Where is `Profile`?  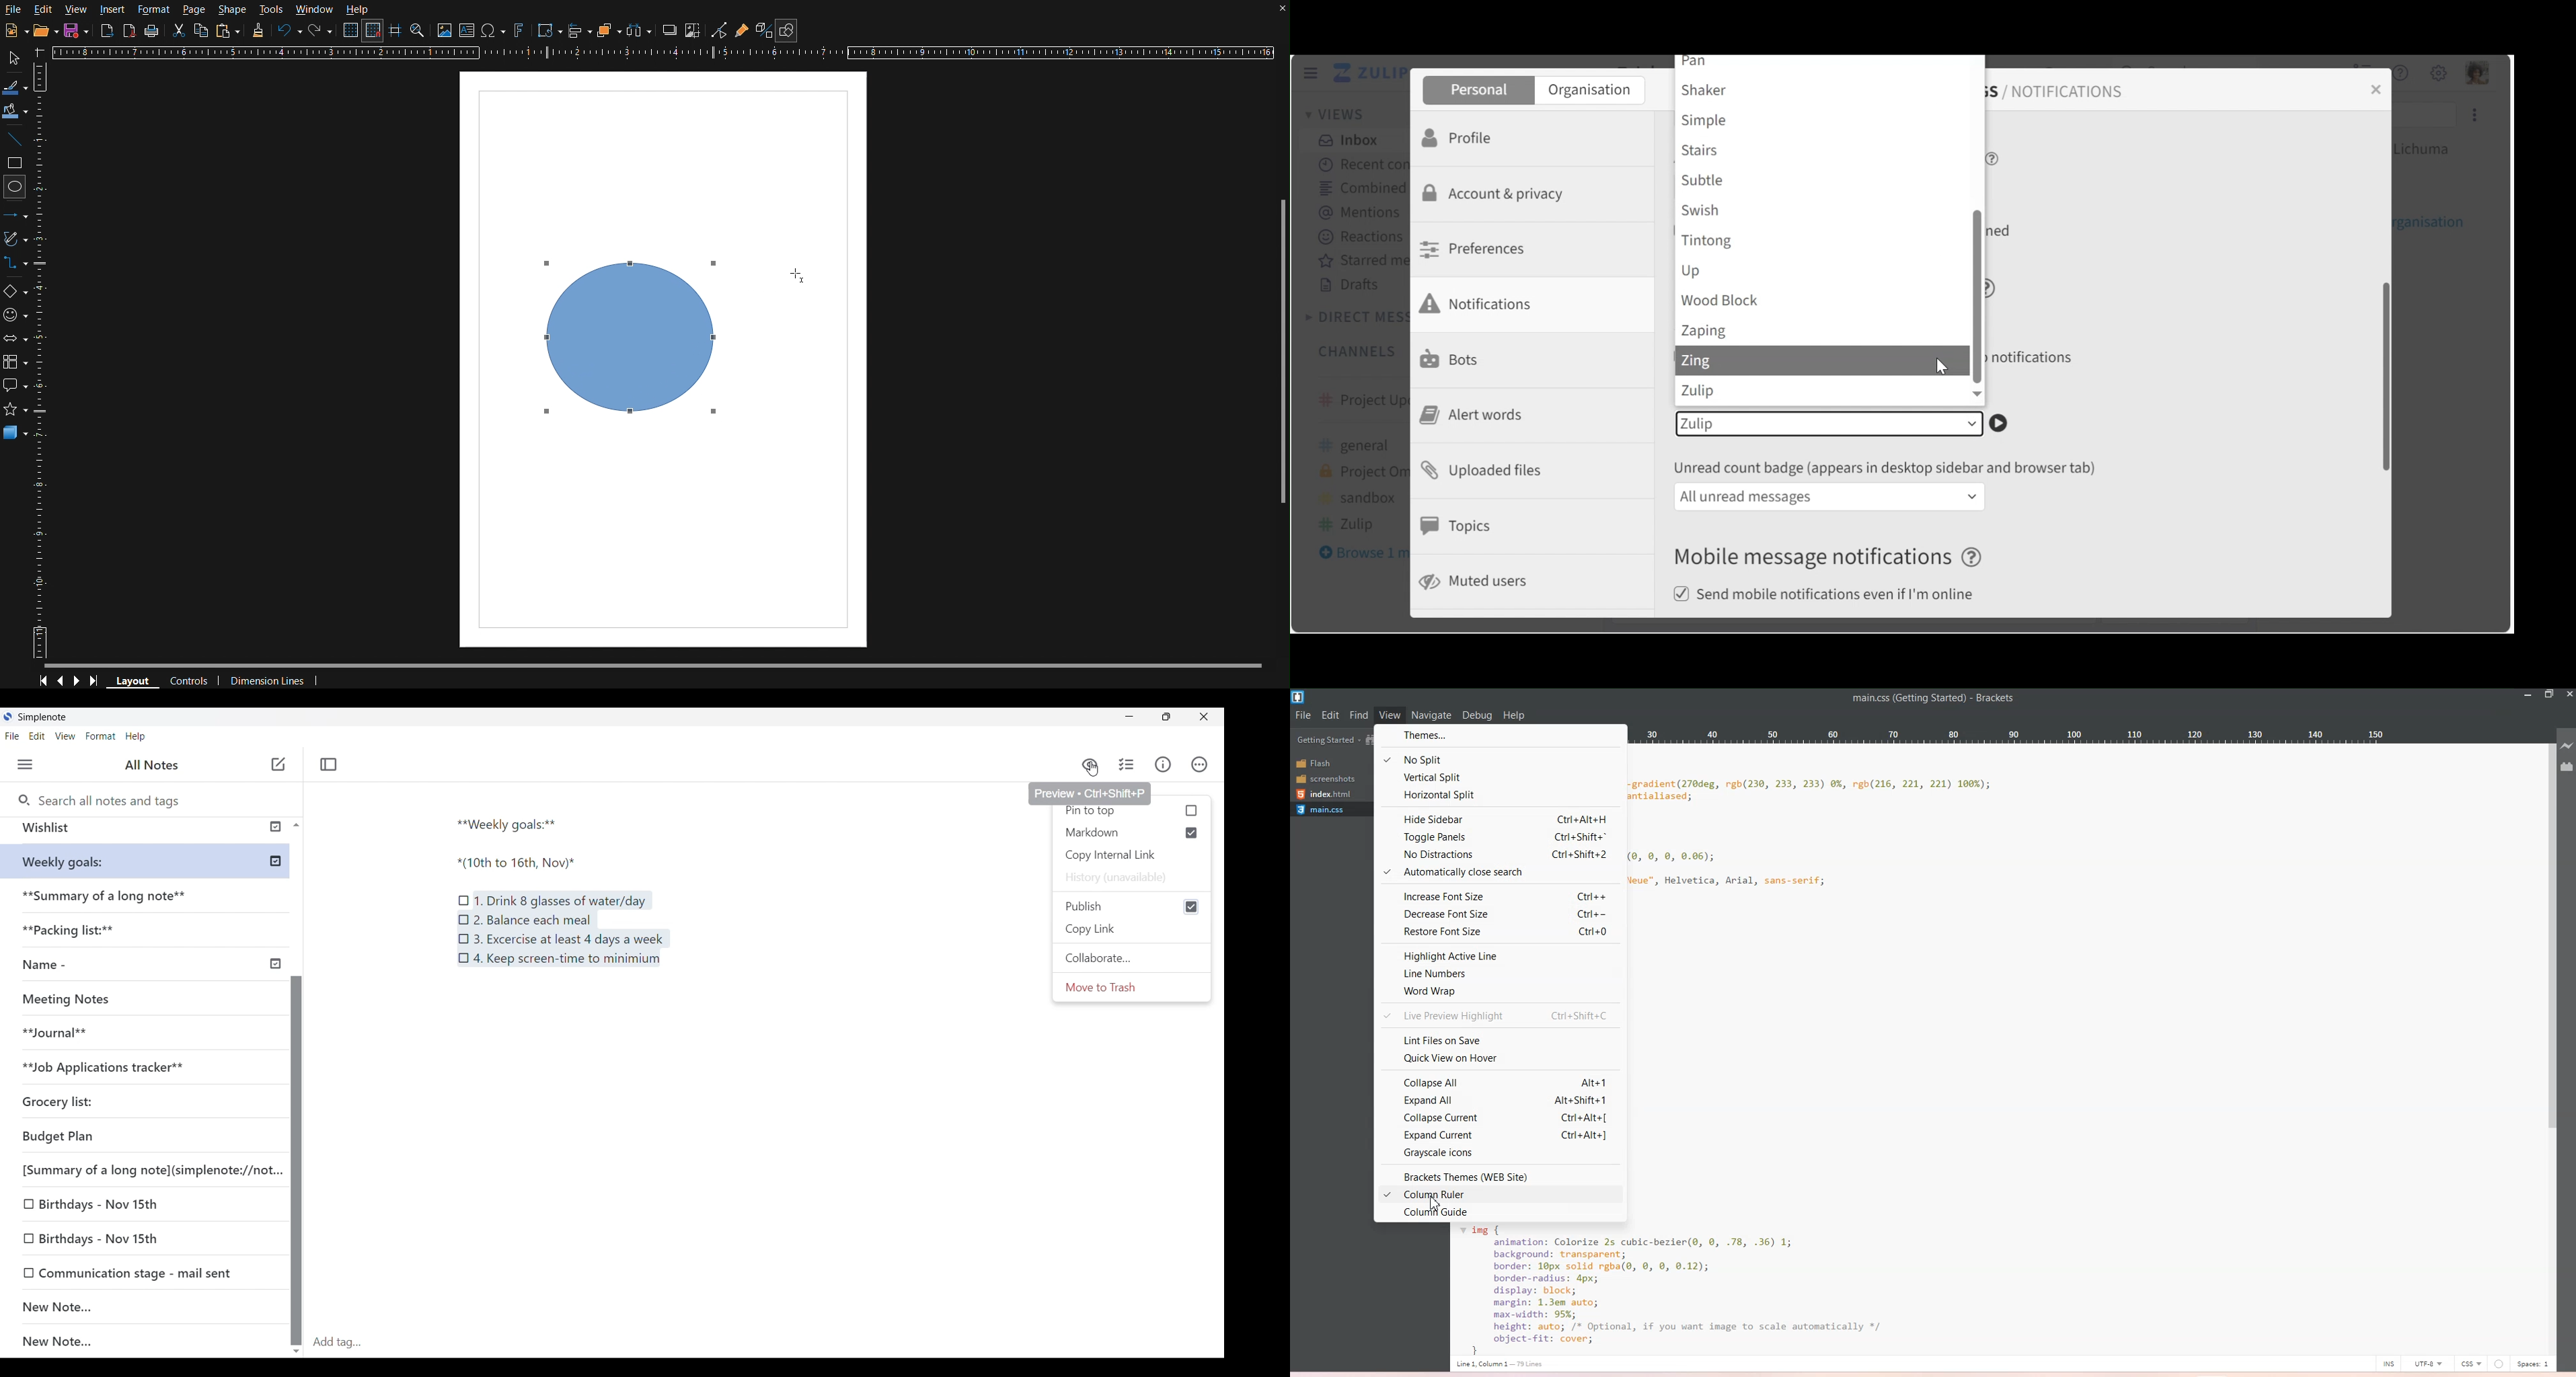
Profile is located at coordinates (1462, 136).